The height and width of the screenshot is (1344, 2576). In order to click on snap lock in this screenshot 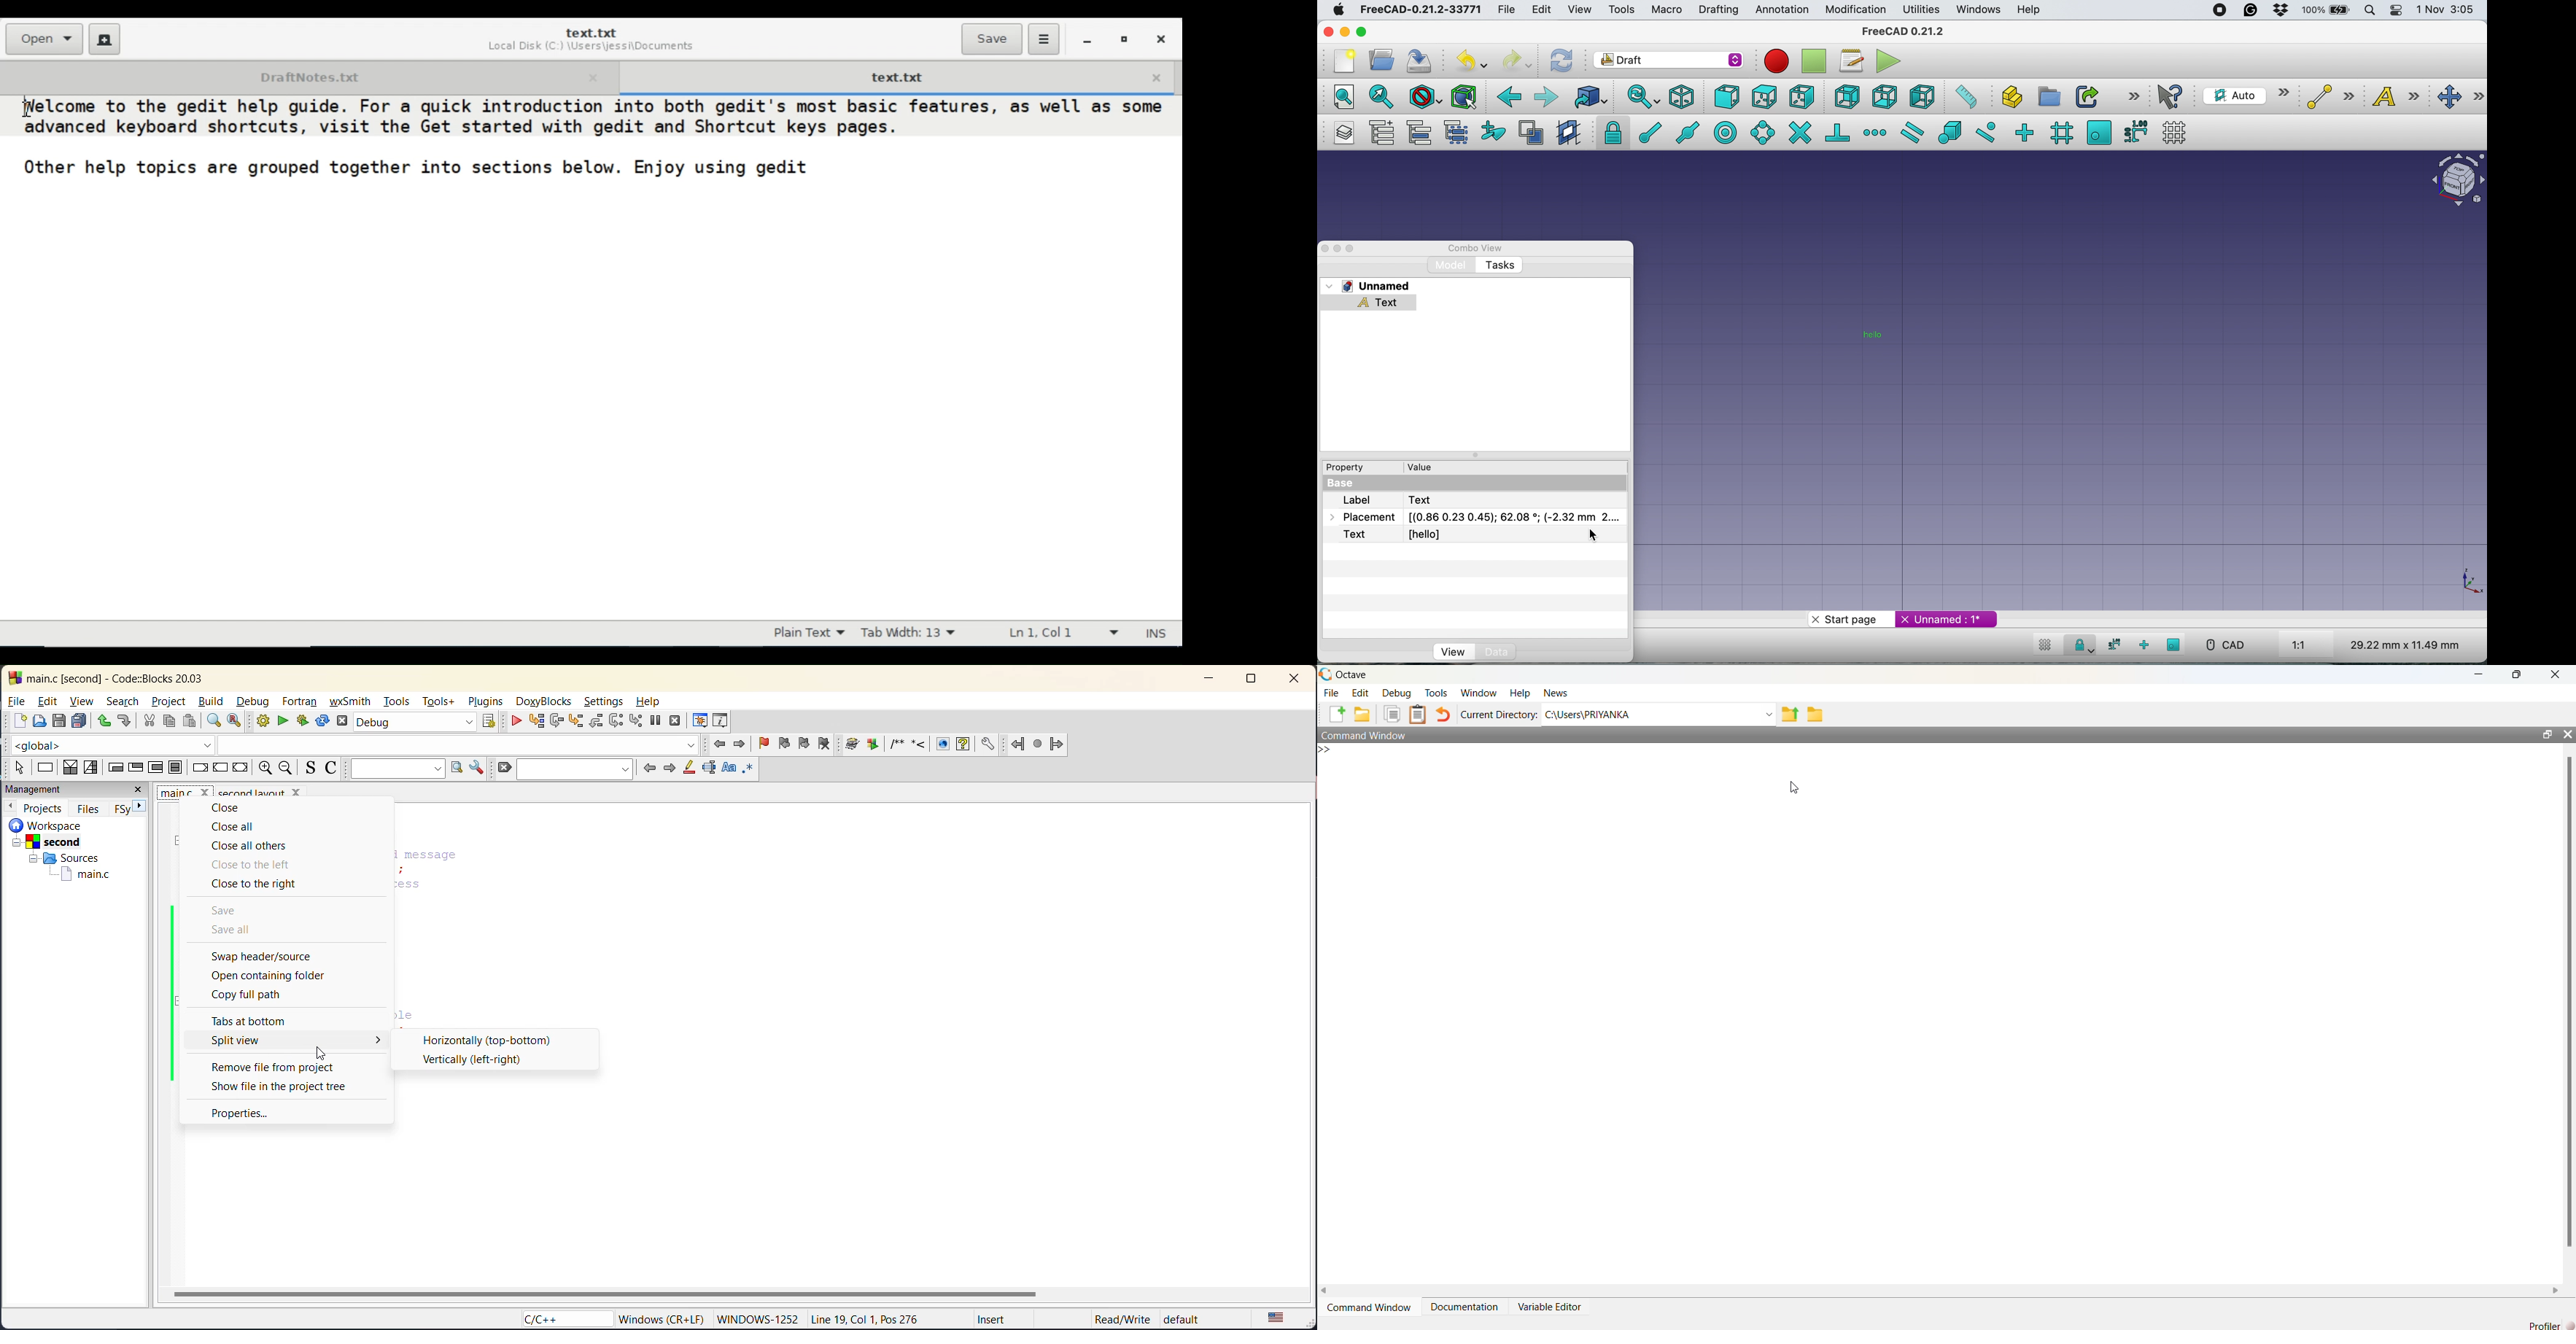, I will do `click(1609, 133)`.